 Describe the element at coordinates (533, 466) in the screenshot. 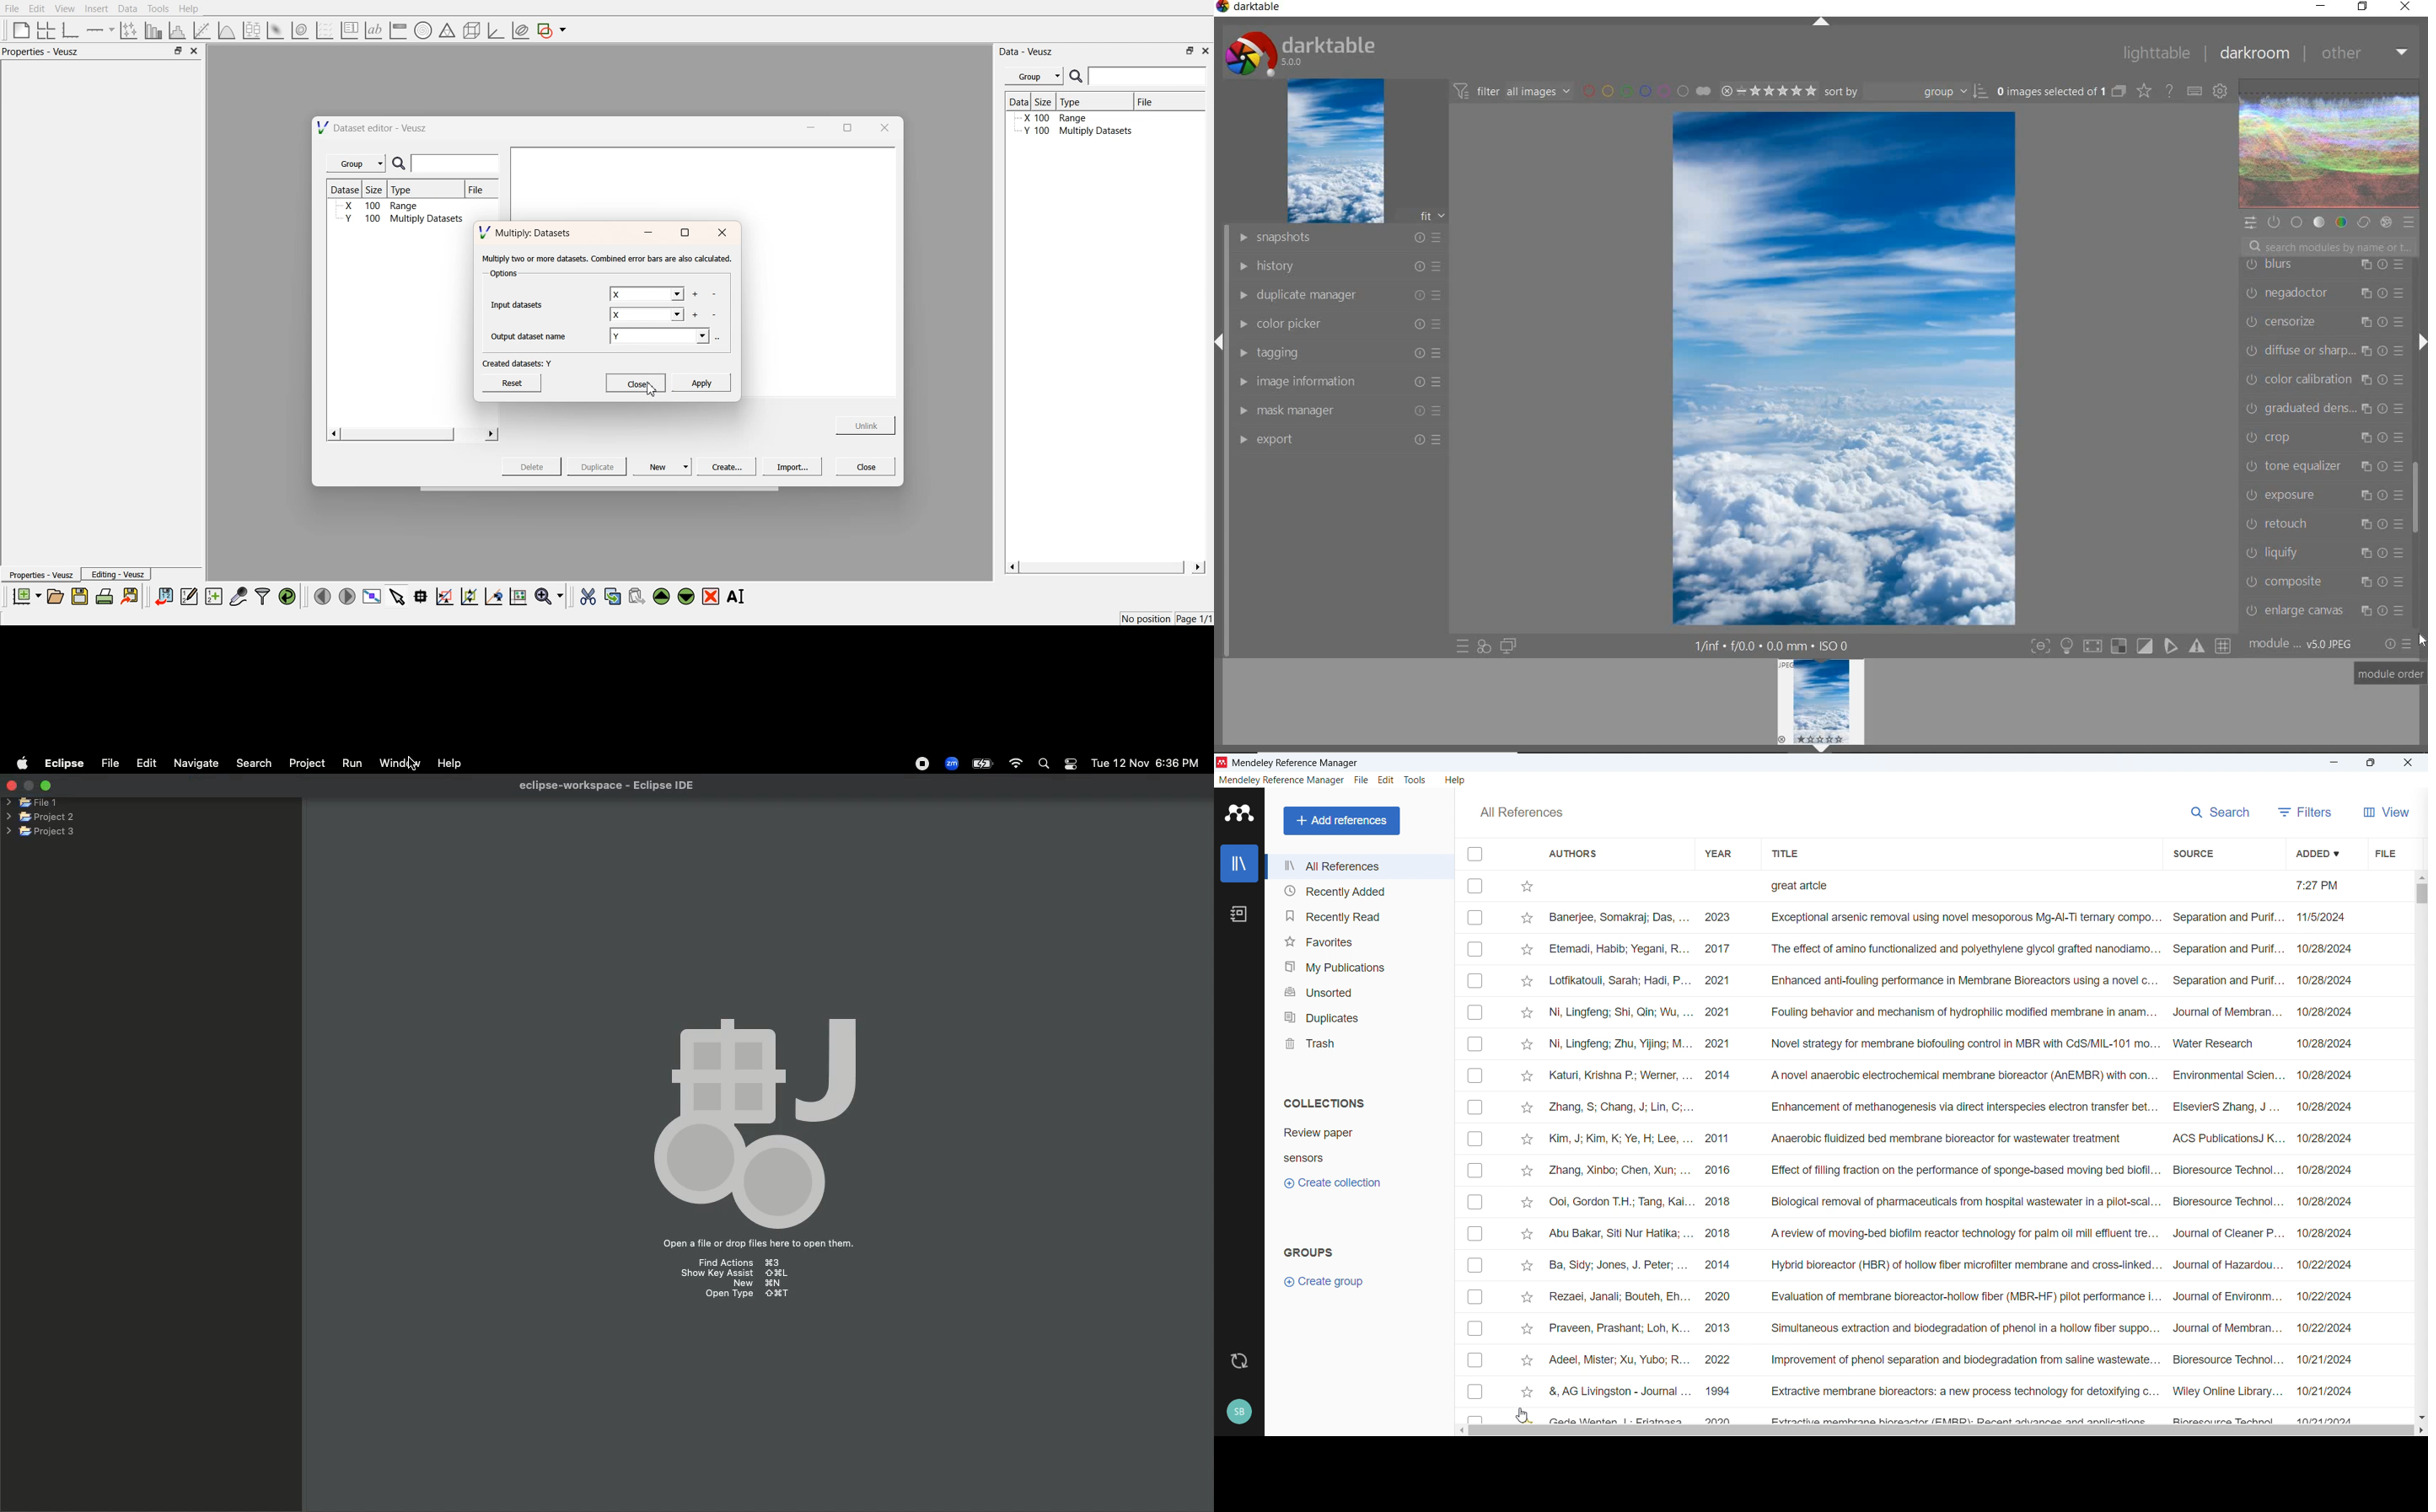

I see `Delete` at that location.